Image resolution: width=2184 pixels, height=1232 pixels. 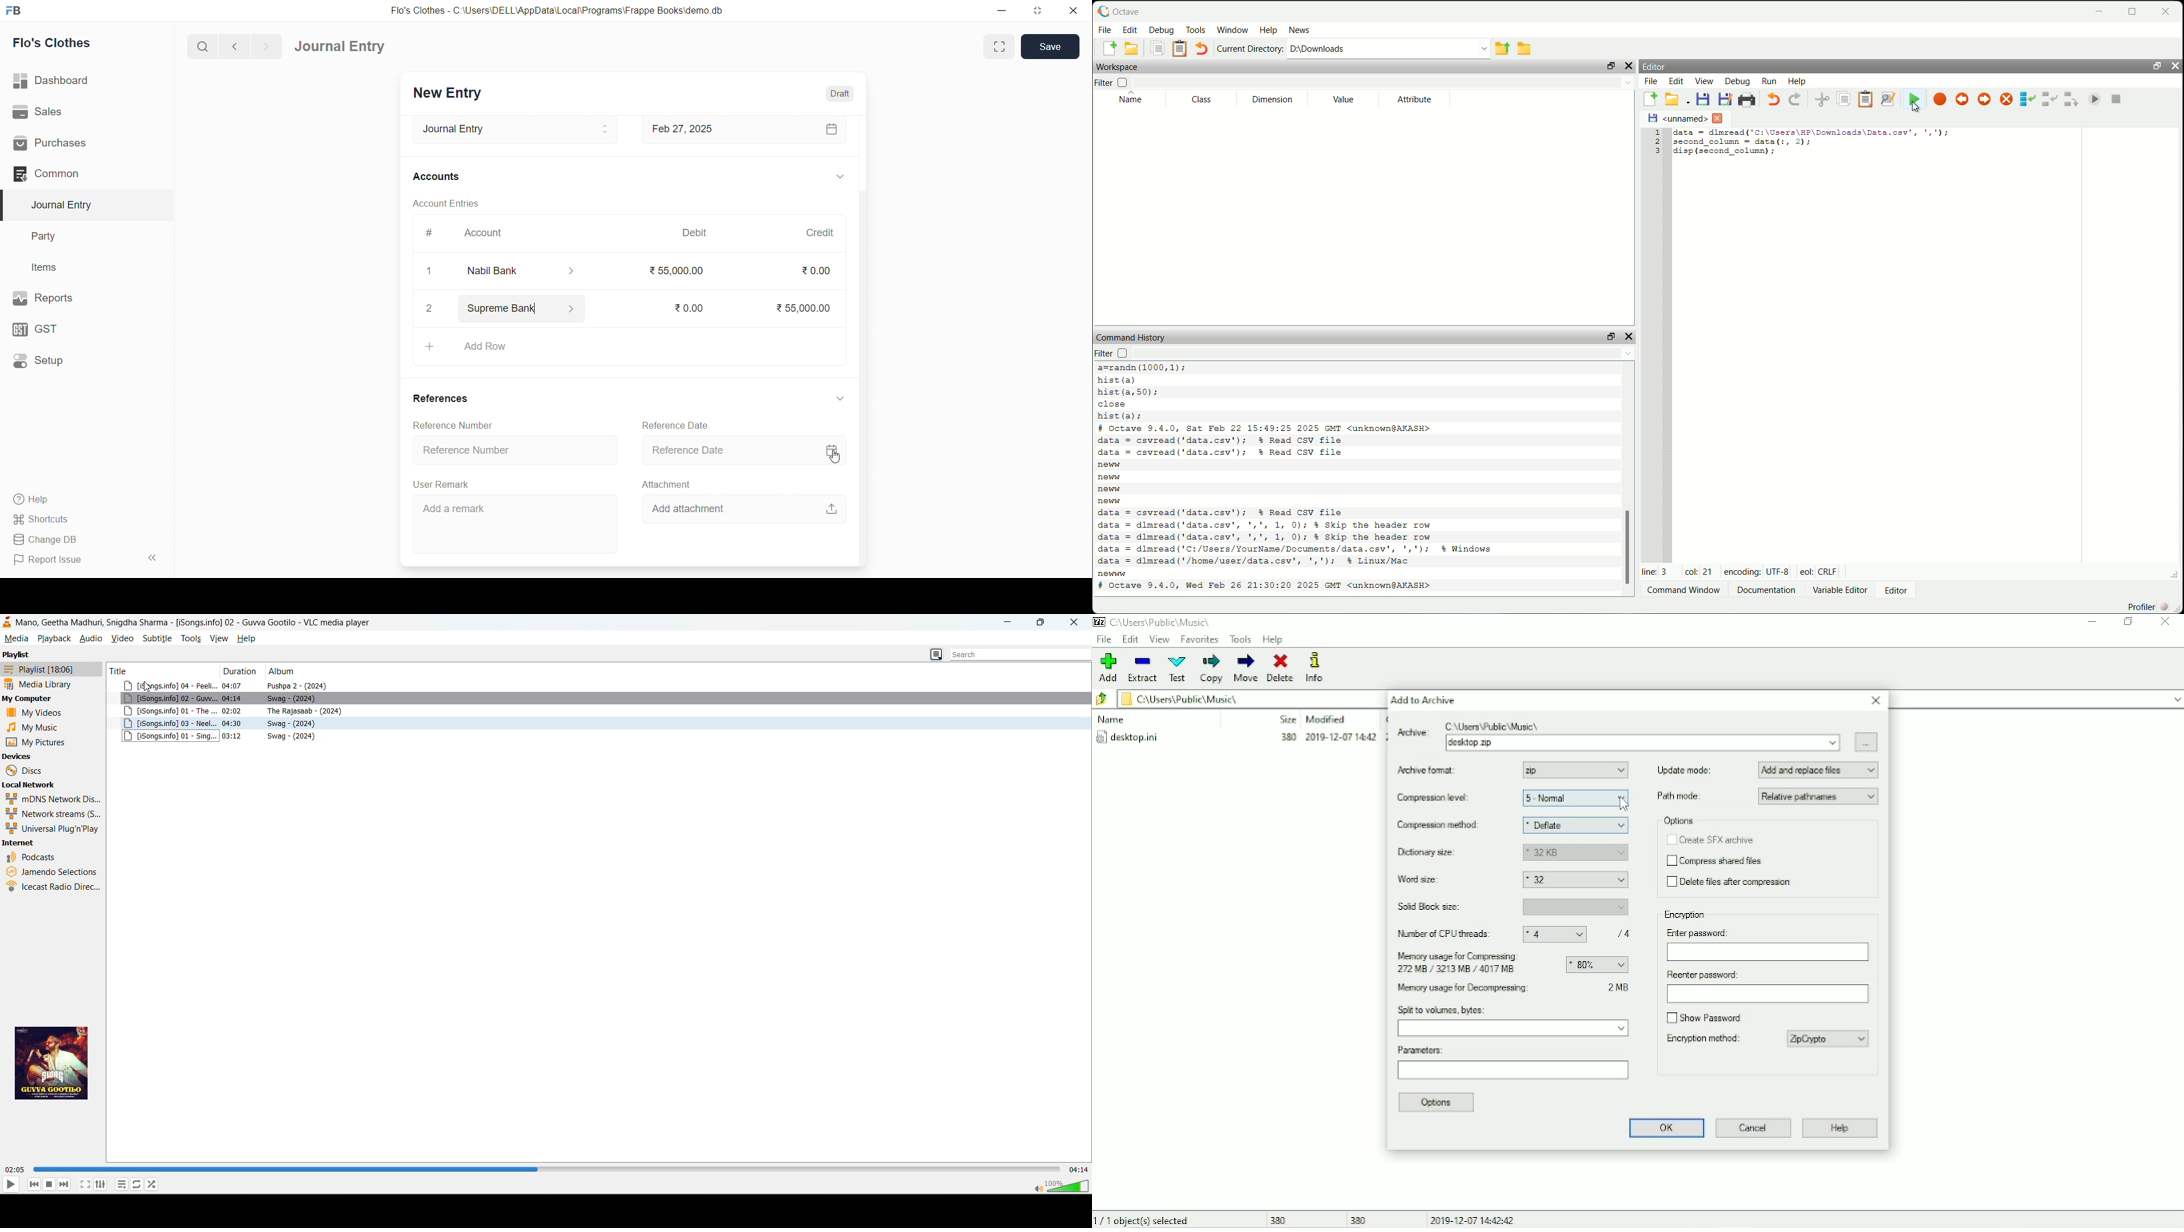 I want to click on previous, so click(x=34, y=1185).